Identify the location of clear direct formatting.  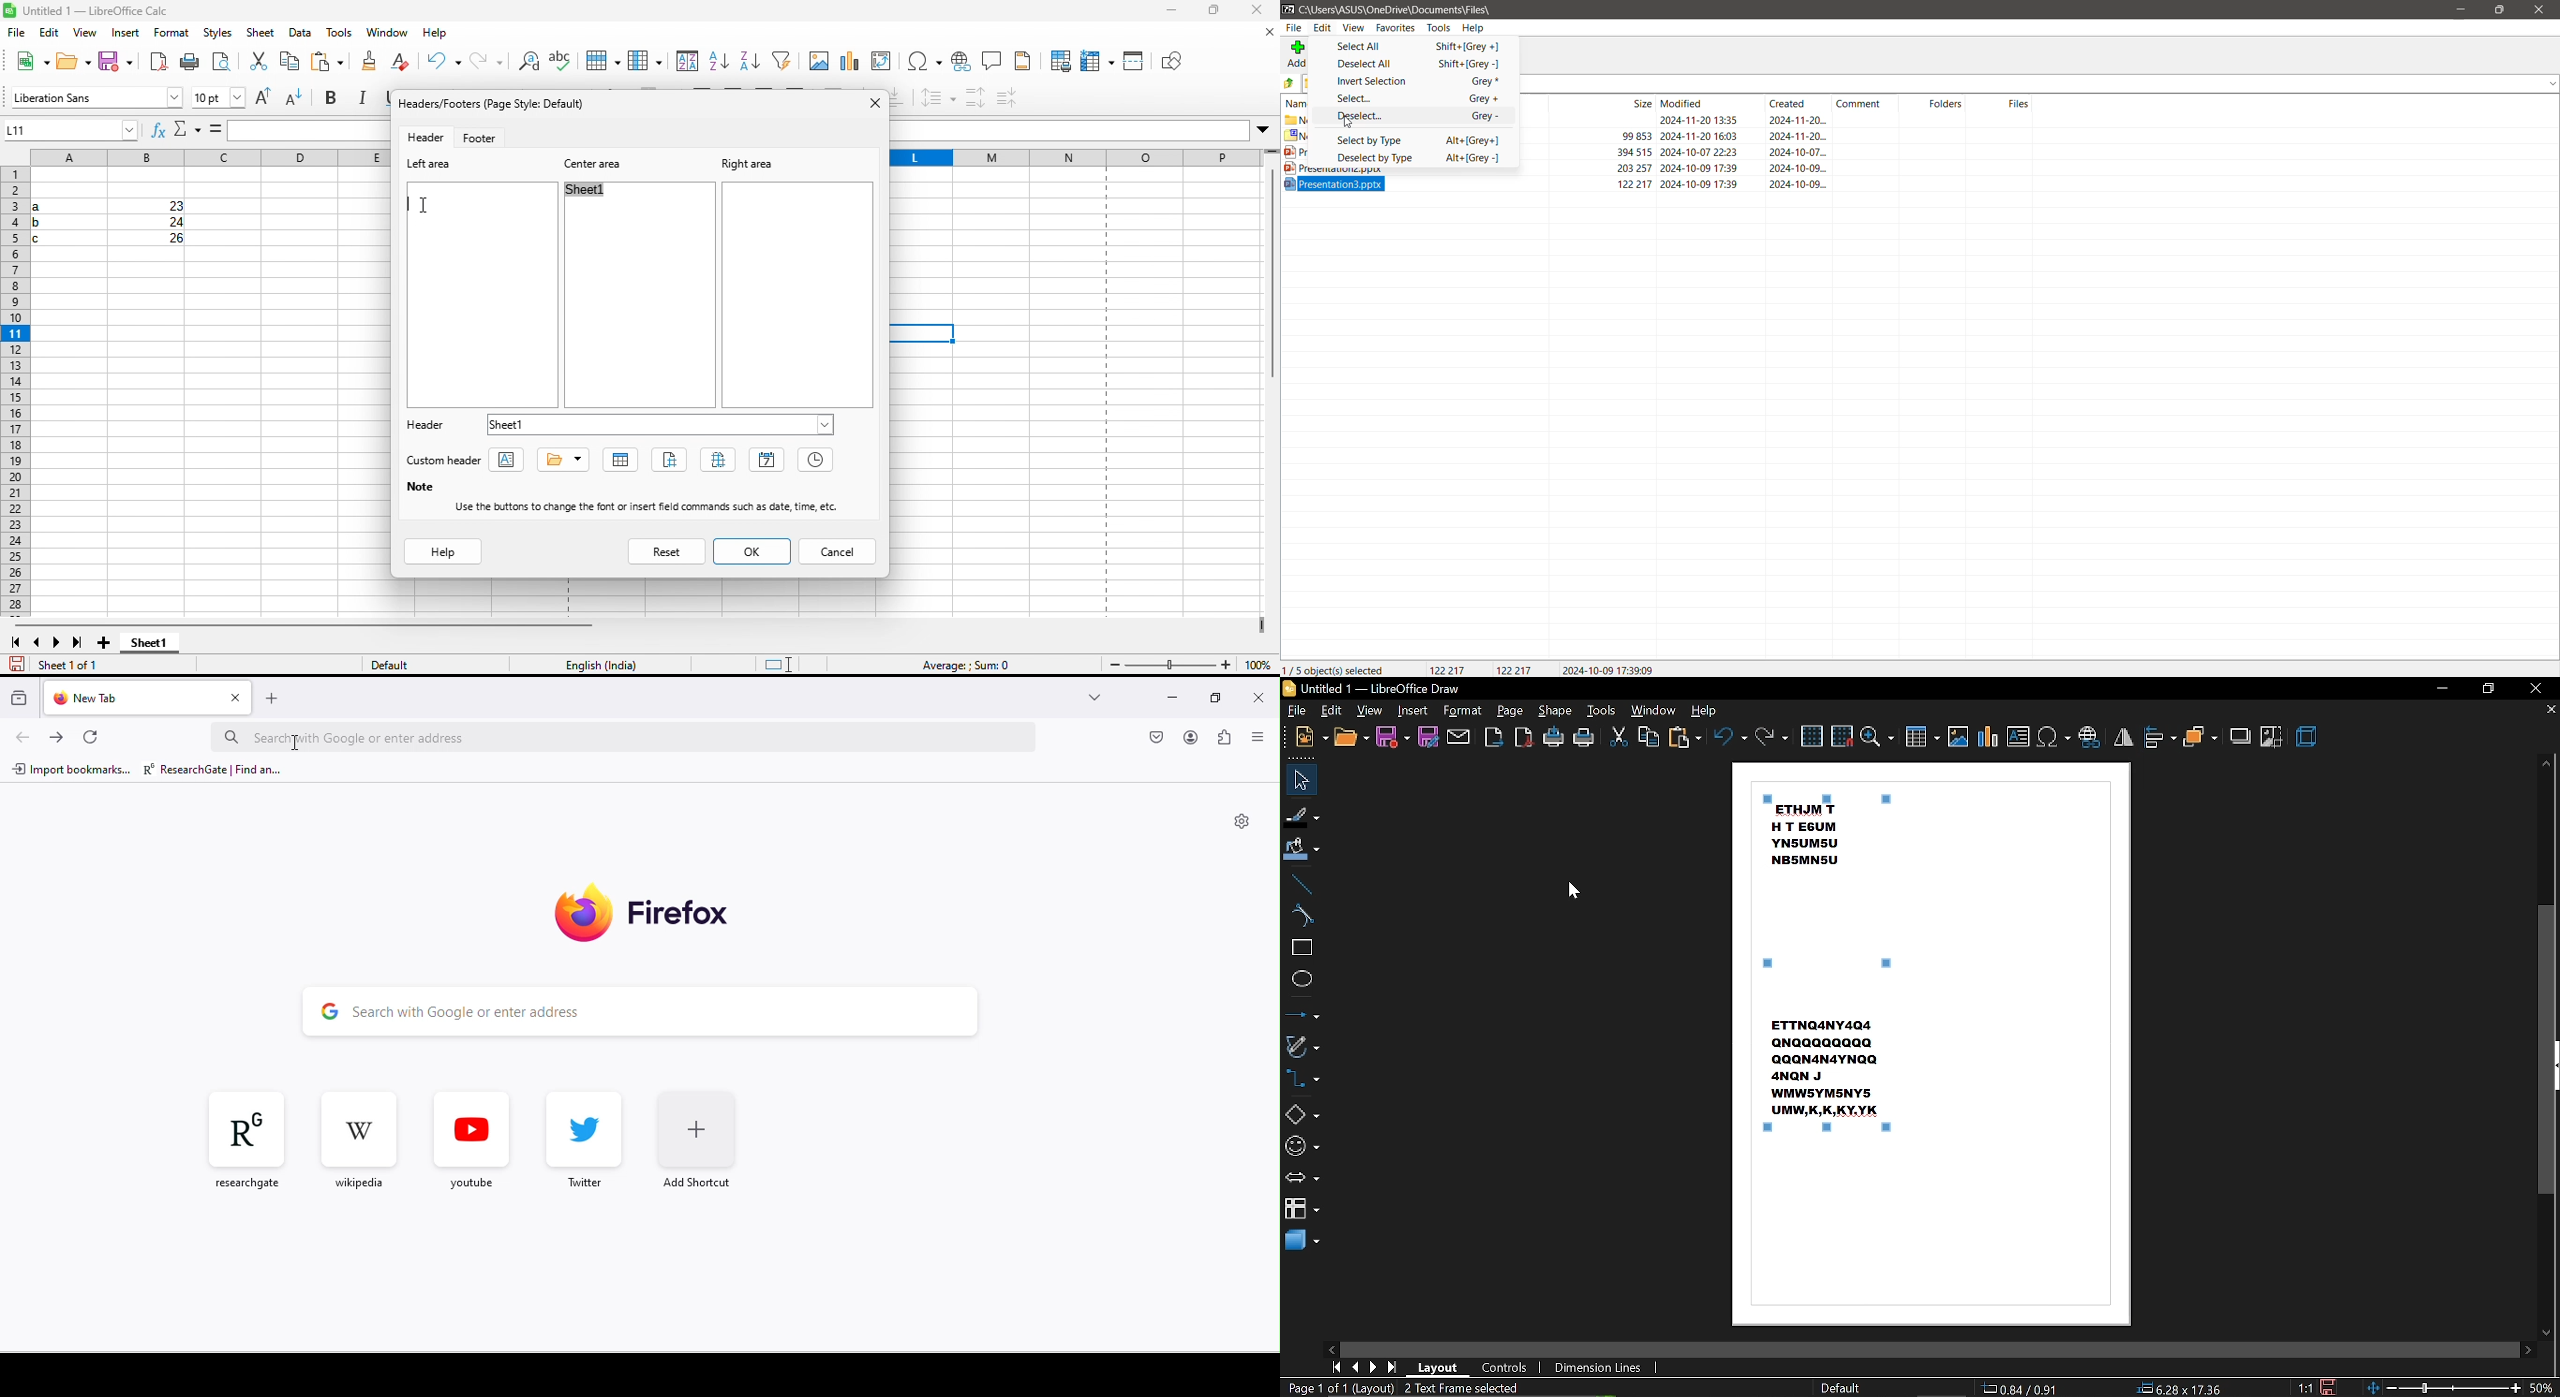
(372, 61).